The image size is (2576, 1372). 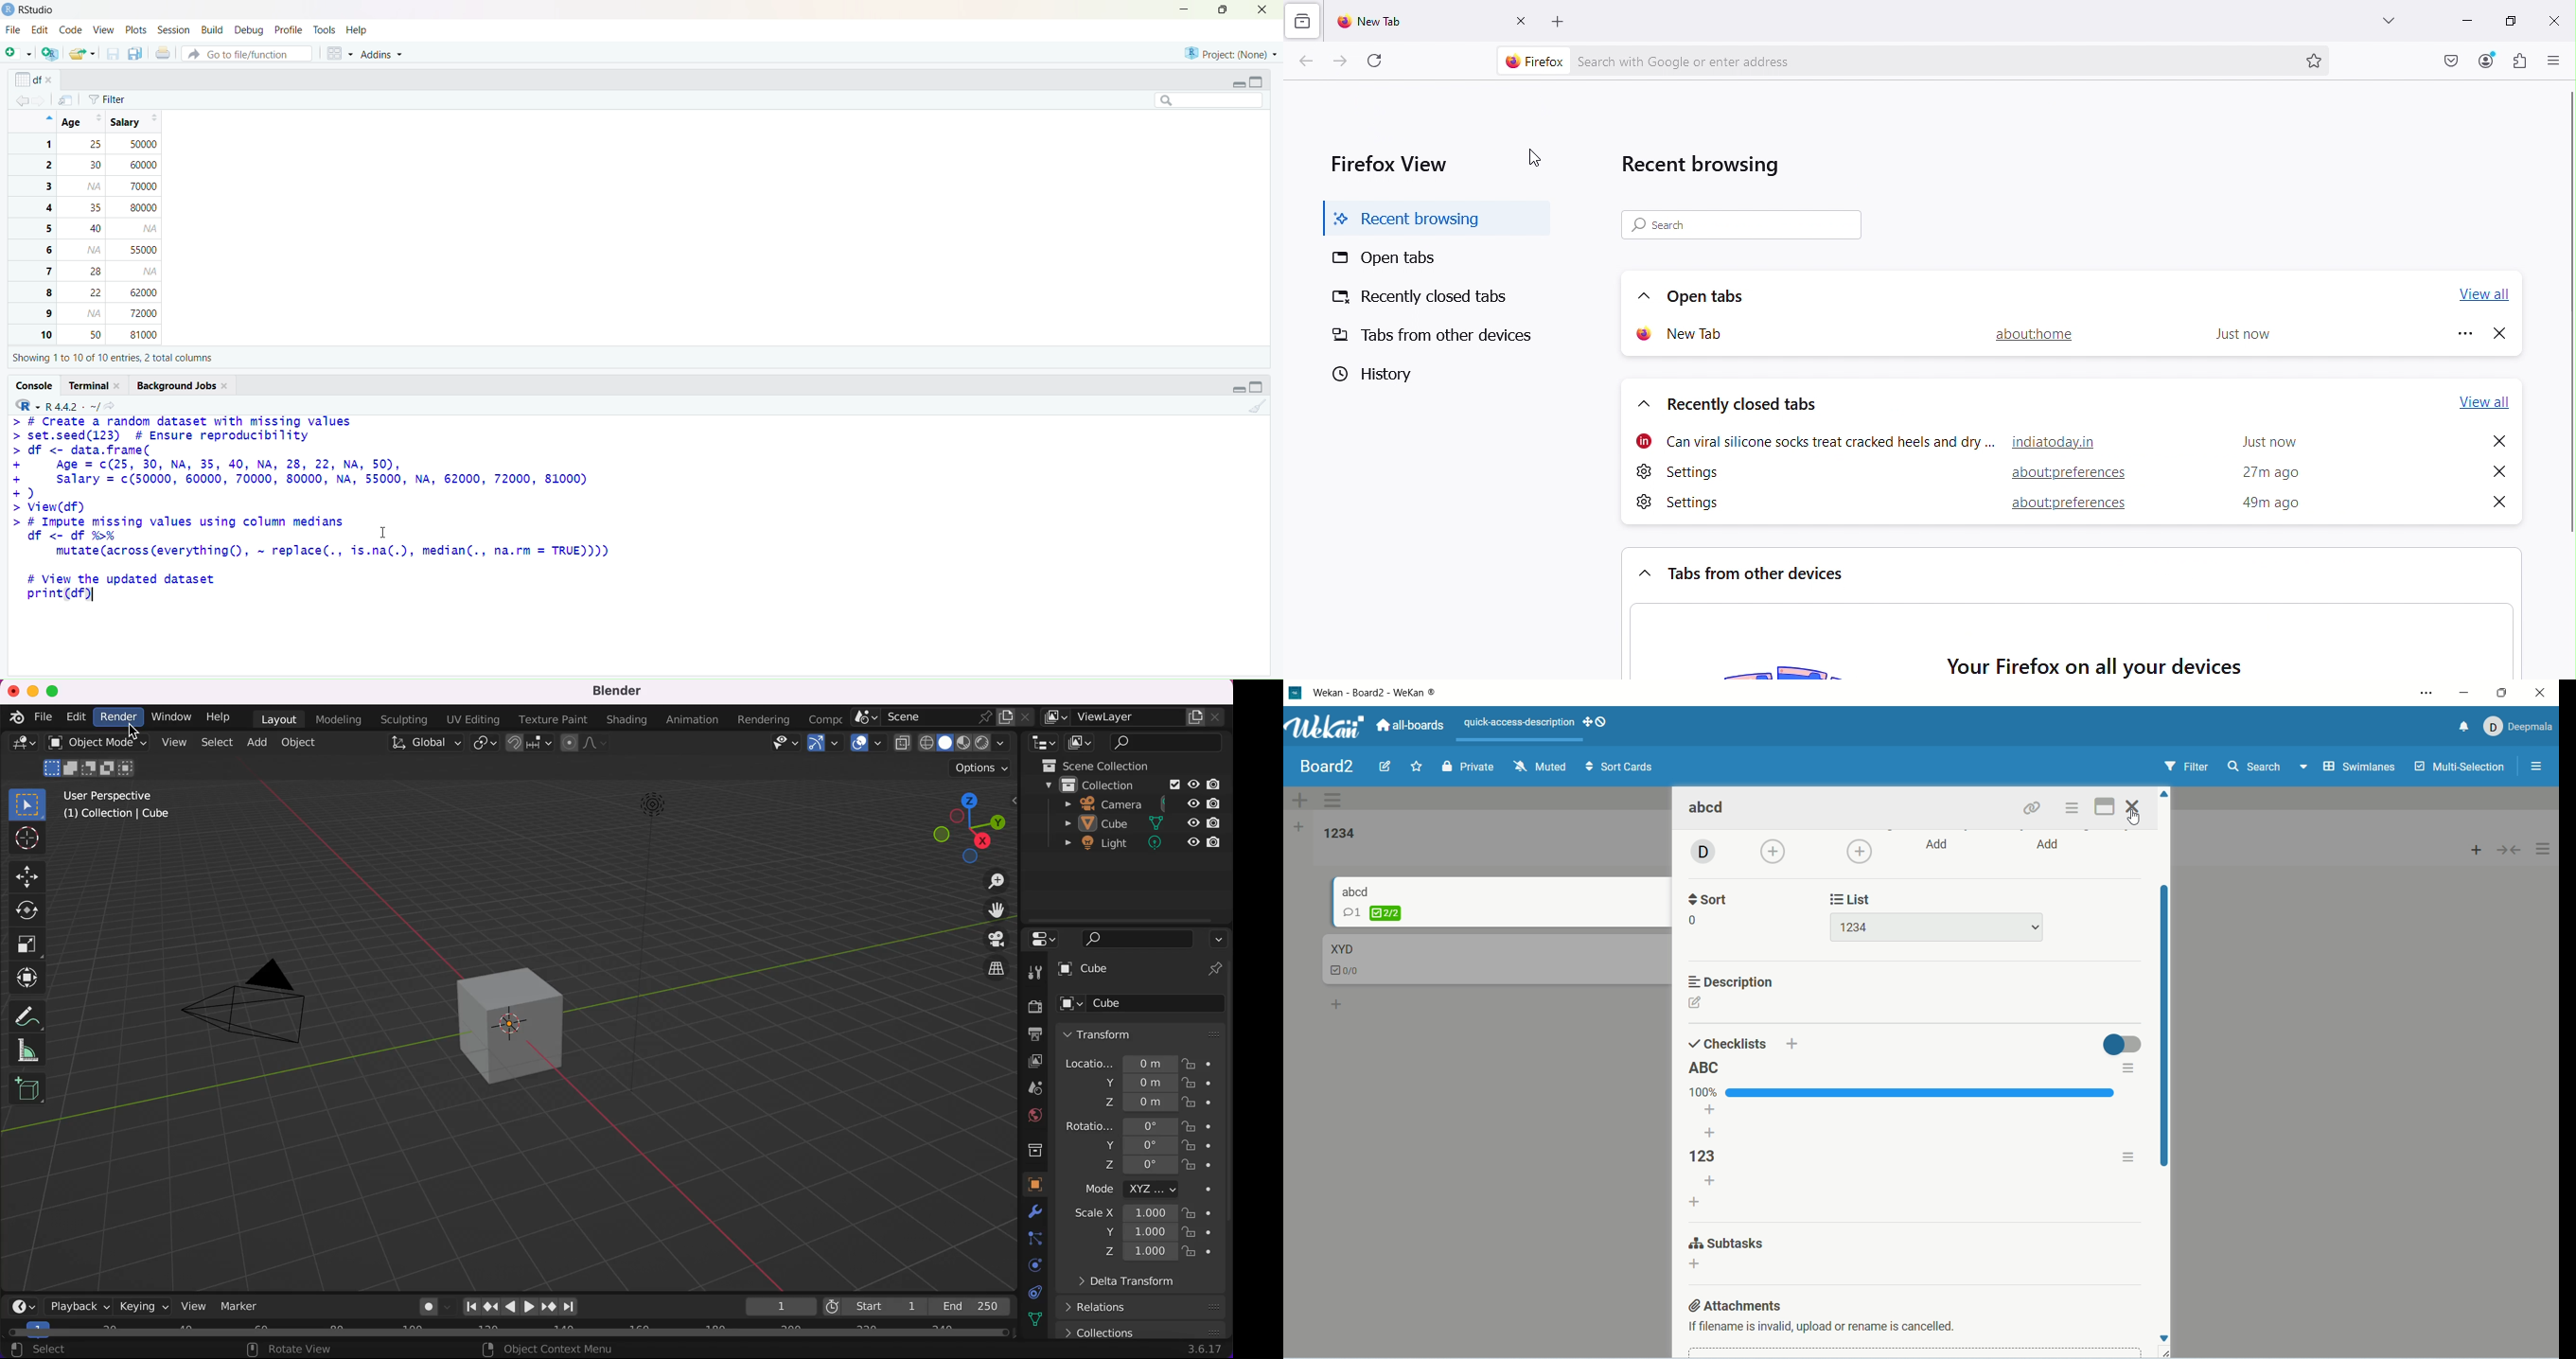 What do you see at coordinates (110, 100) in the screenshot?
I see `filter` at bounding box center [110, 100].